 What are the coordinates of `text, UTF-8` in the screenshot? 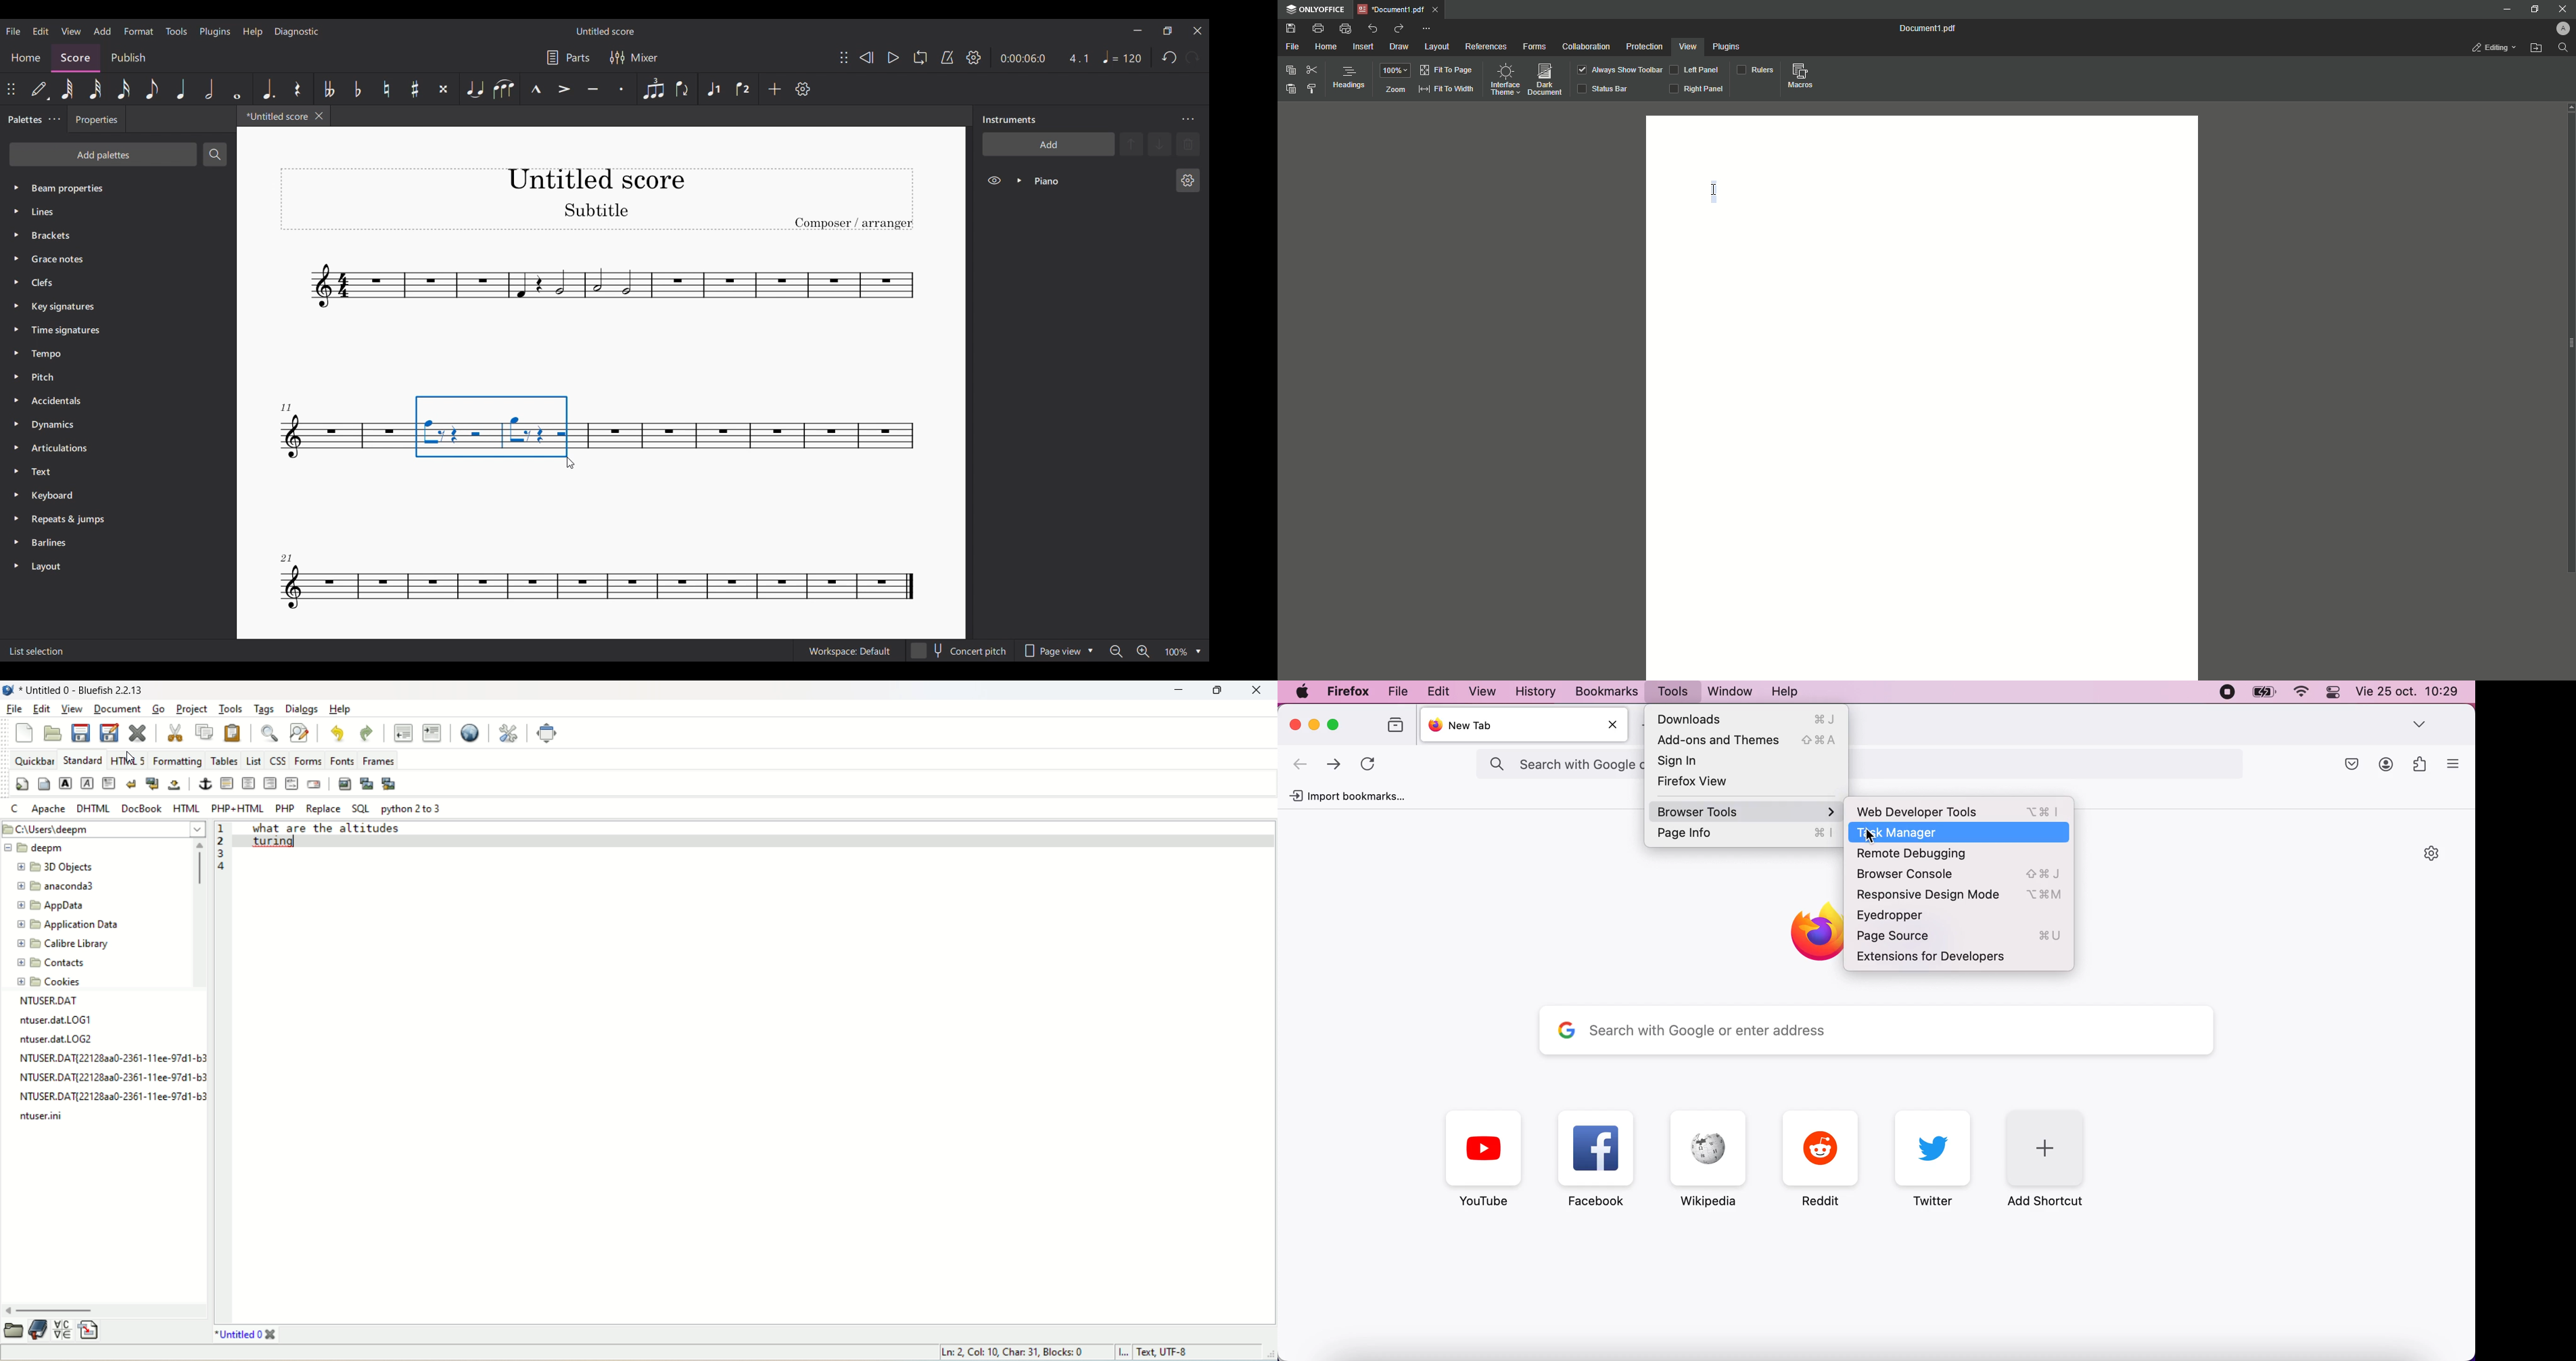 It's located at (1176, 1353).